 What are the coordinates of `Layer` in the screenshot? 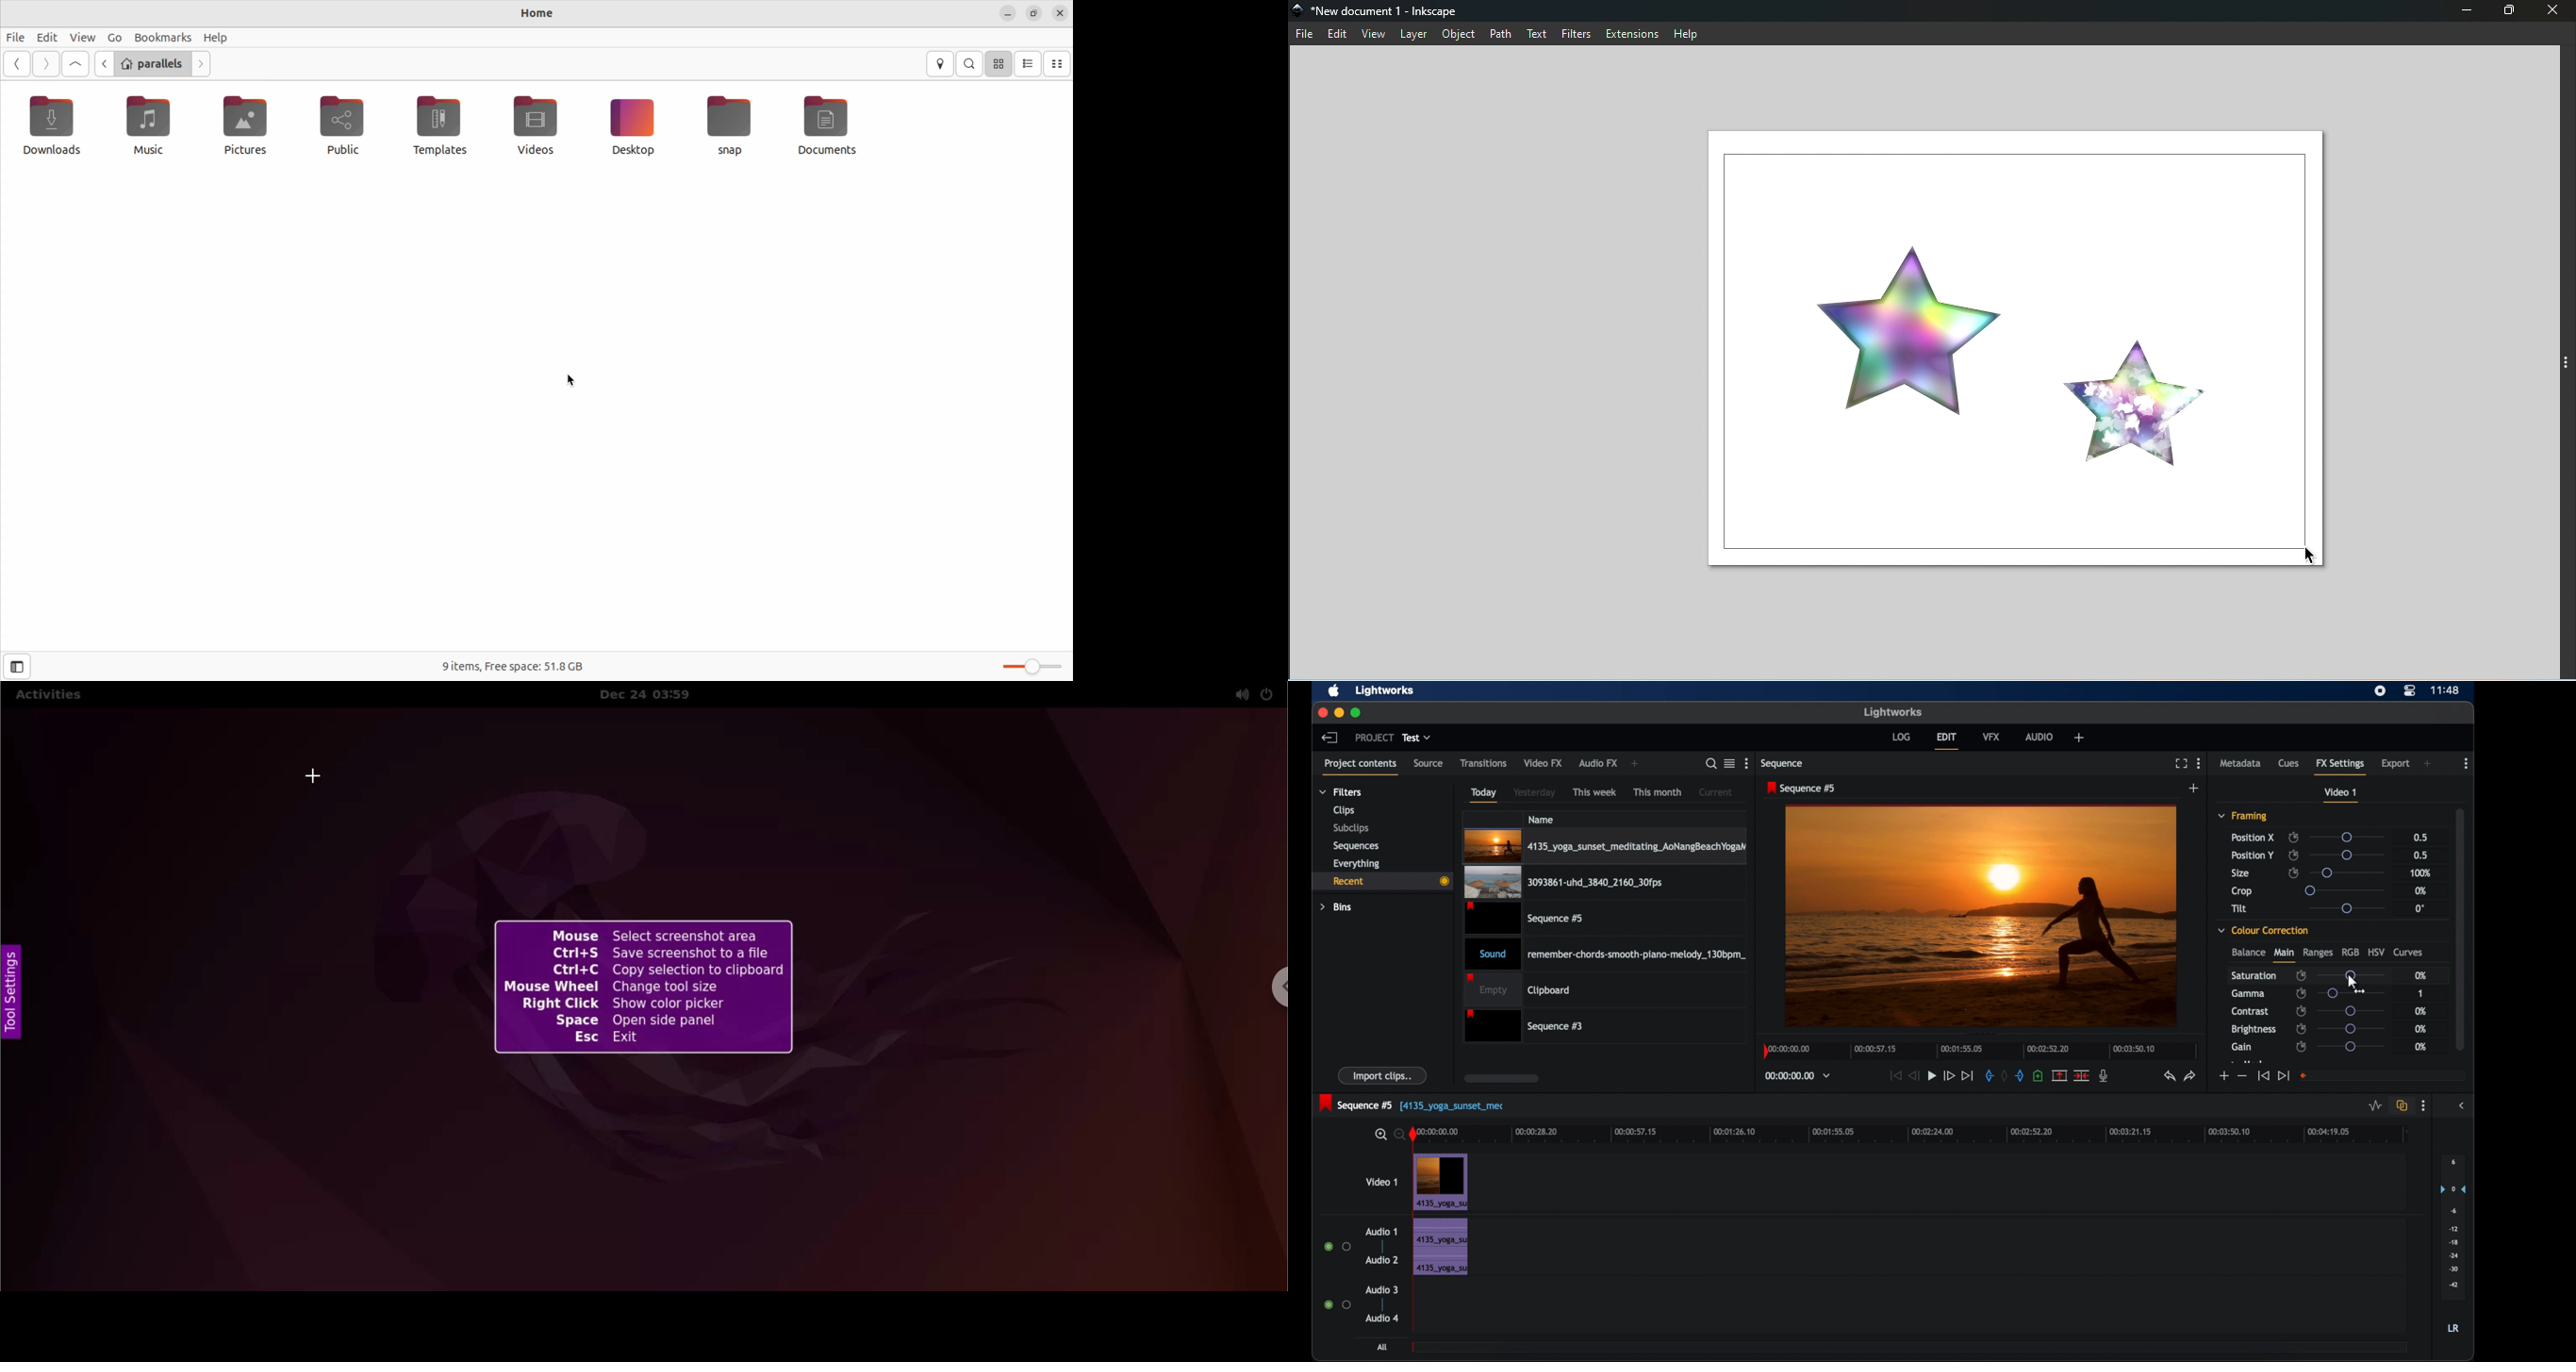 It's located at (1416, 35).